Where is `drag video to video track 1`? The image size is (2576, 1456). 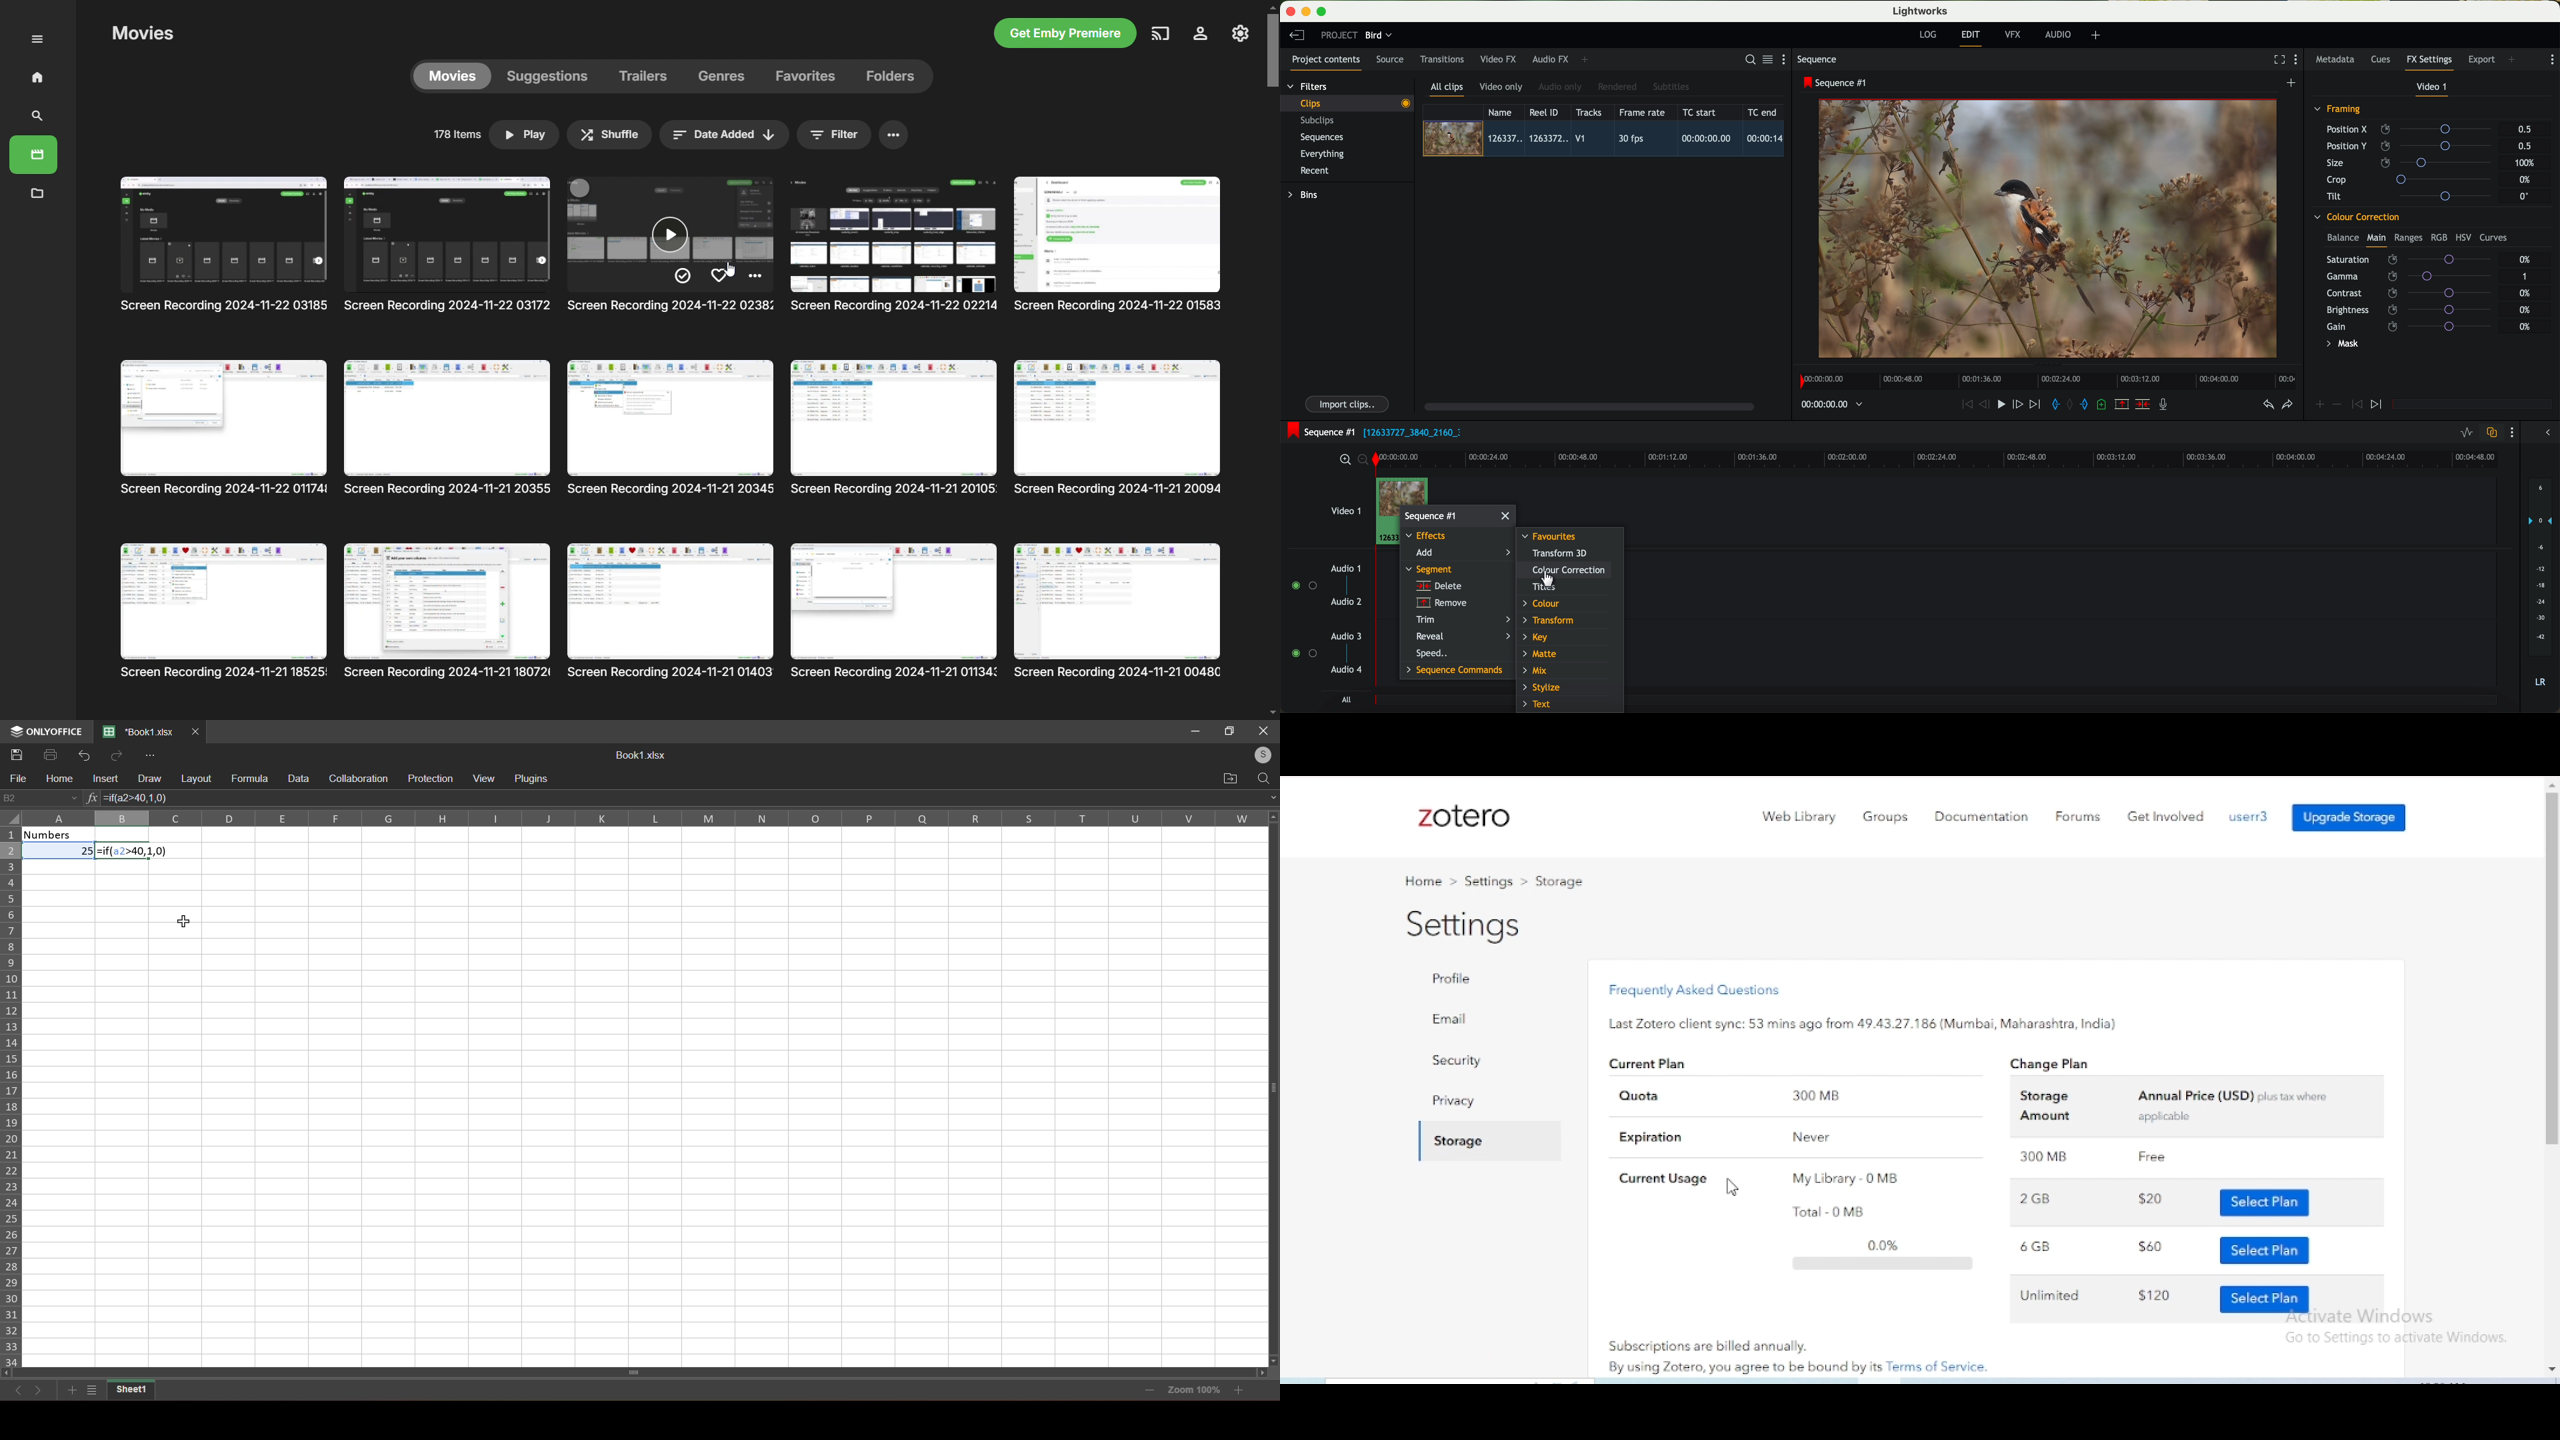 drag video to video track 1 is located at coordinates (1406, 491).